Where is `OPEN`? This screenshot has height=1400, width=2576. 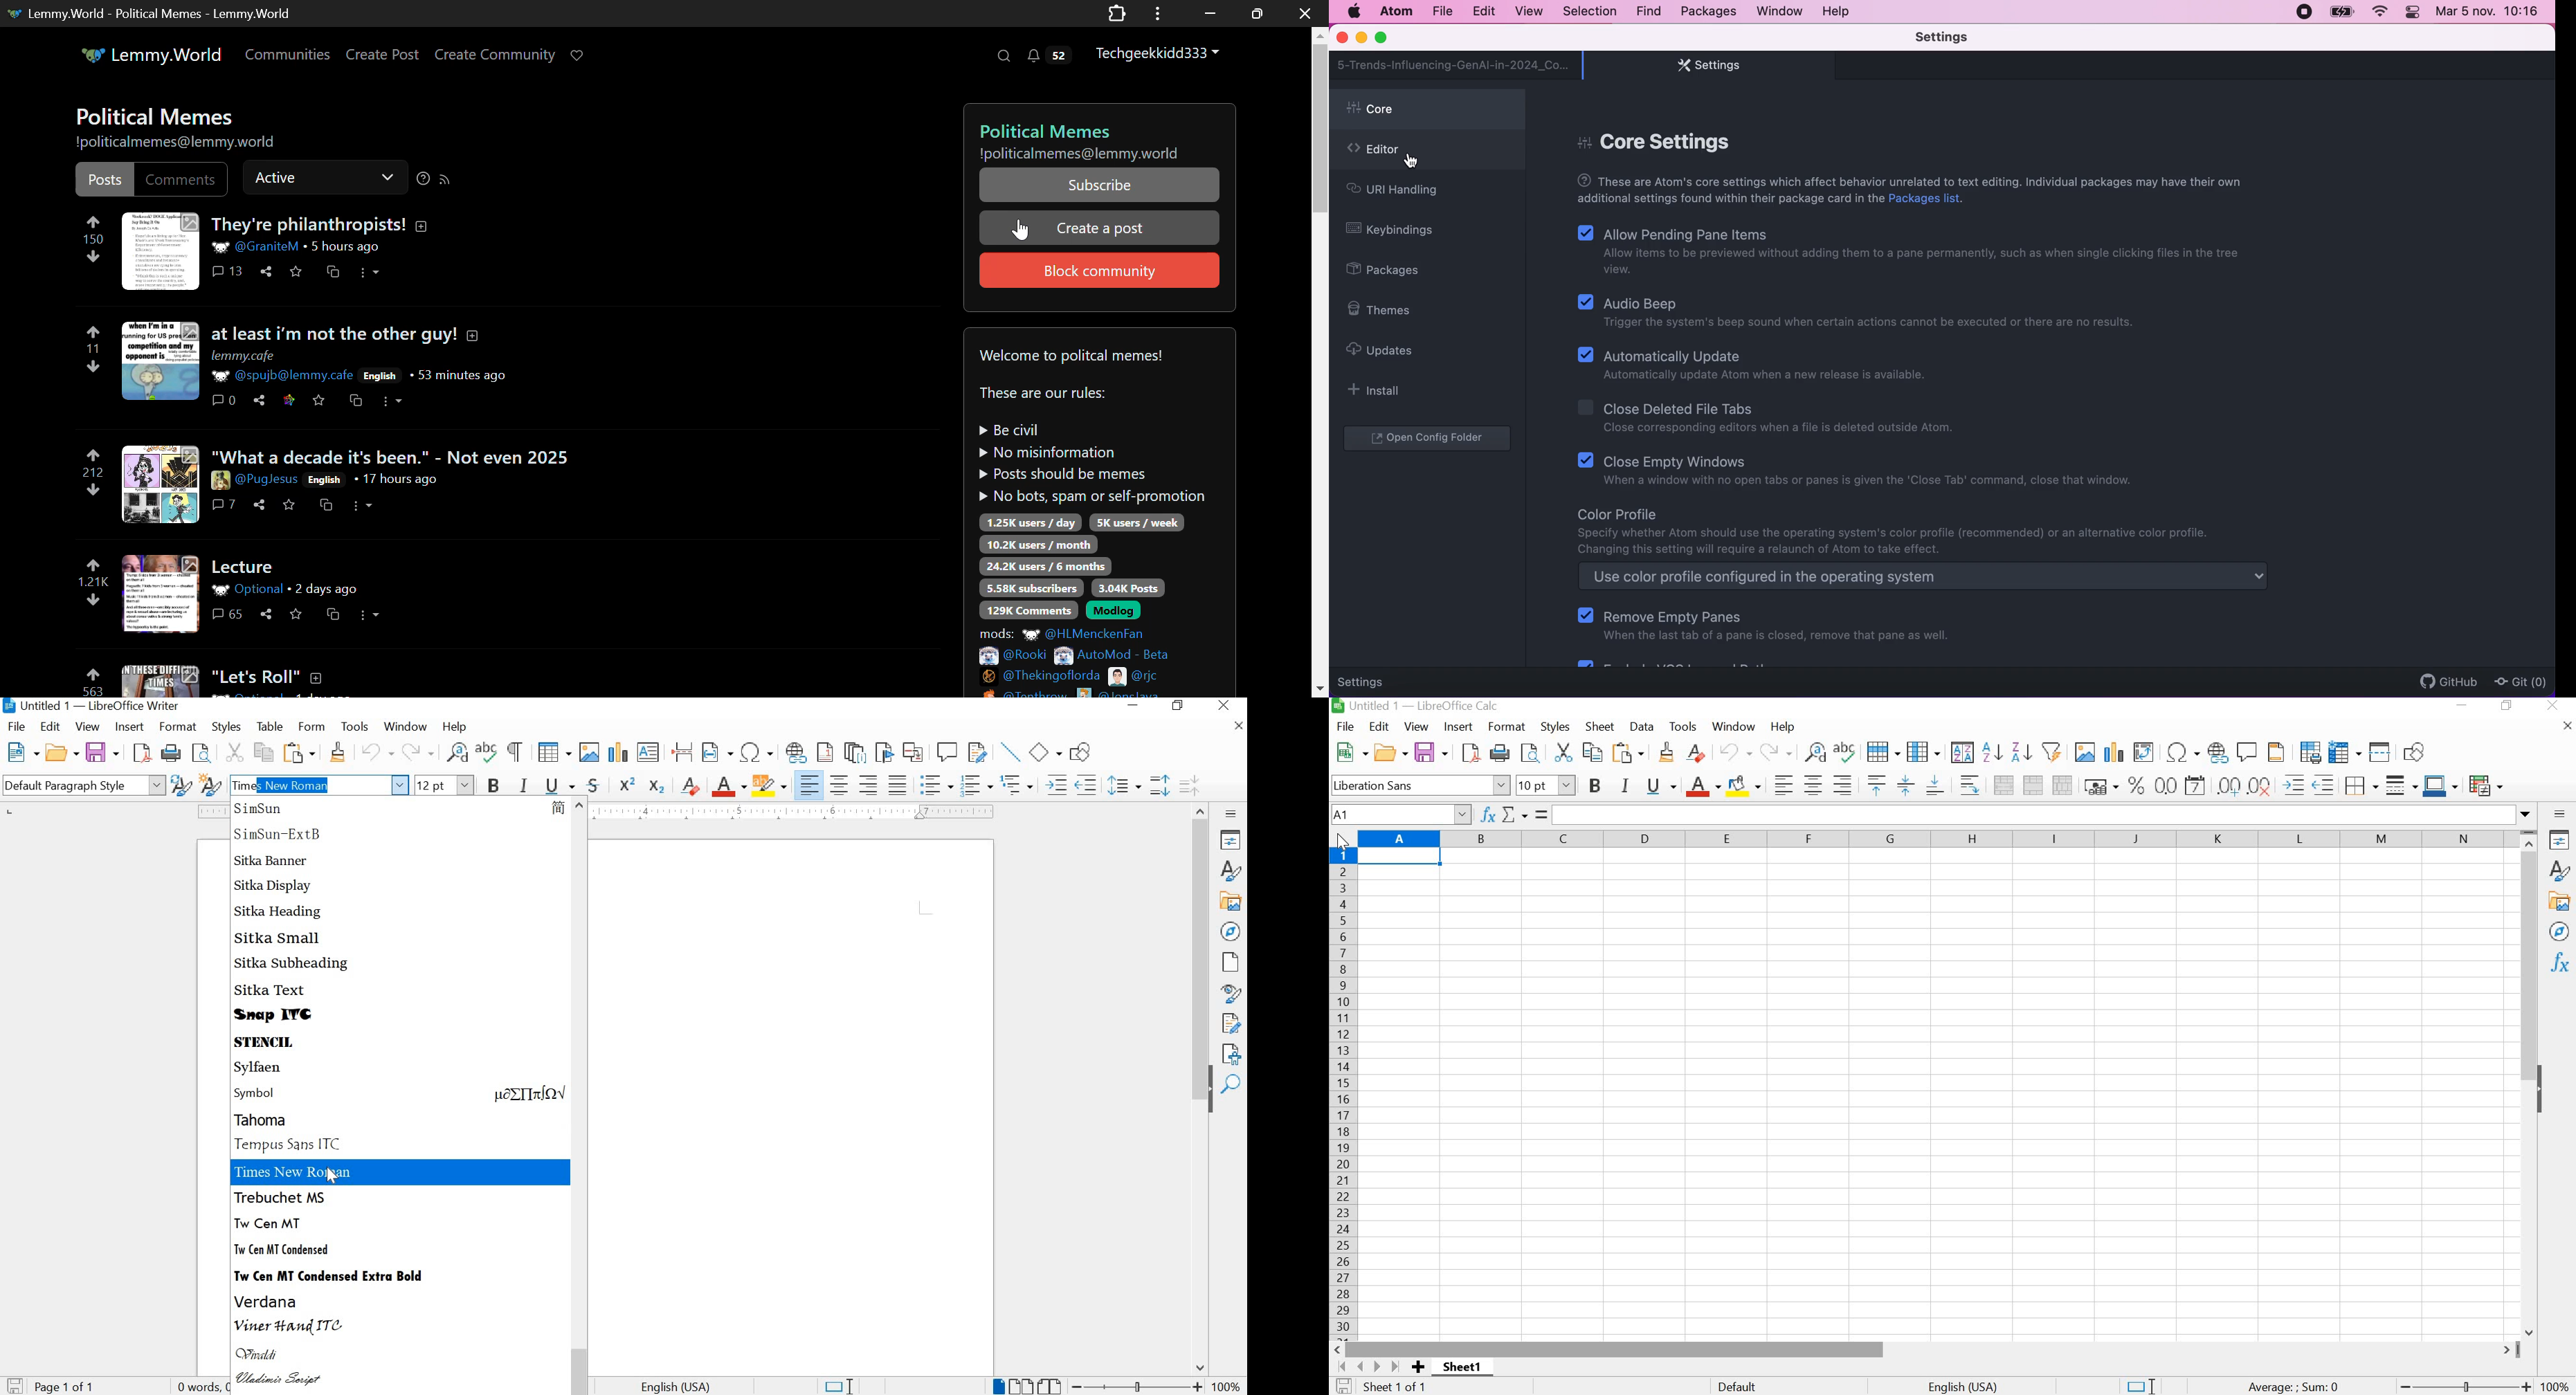
OPEN is located at coordinates (1391, 752).